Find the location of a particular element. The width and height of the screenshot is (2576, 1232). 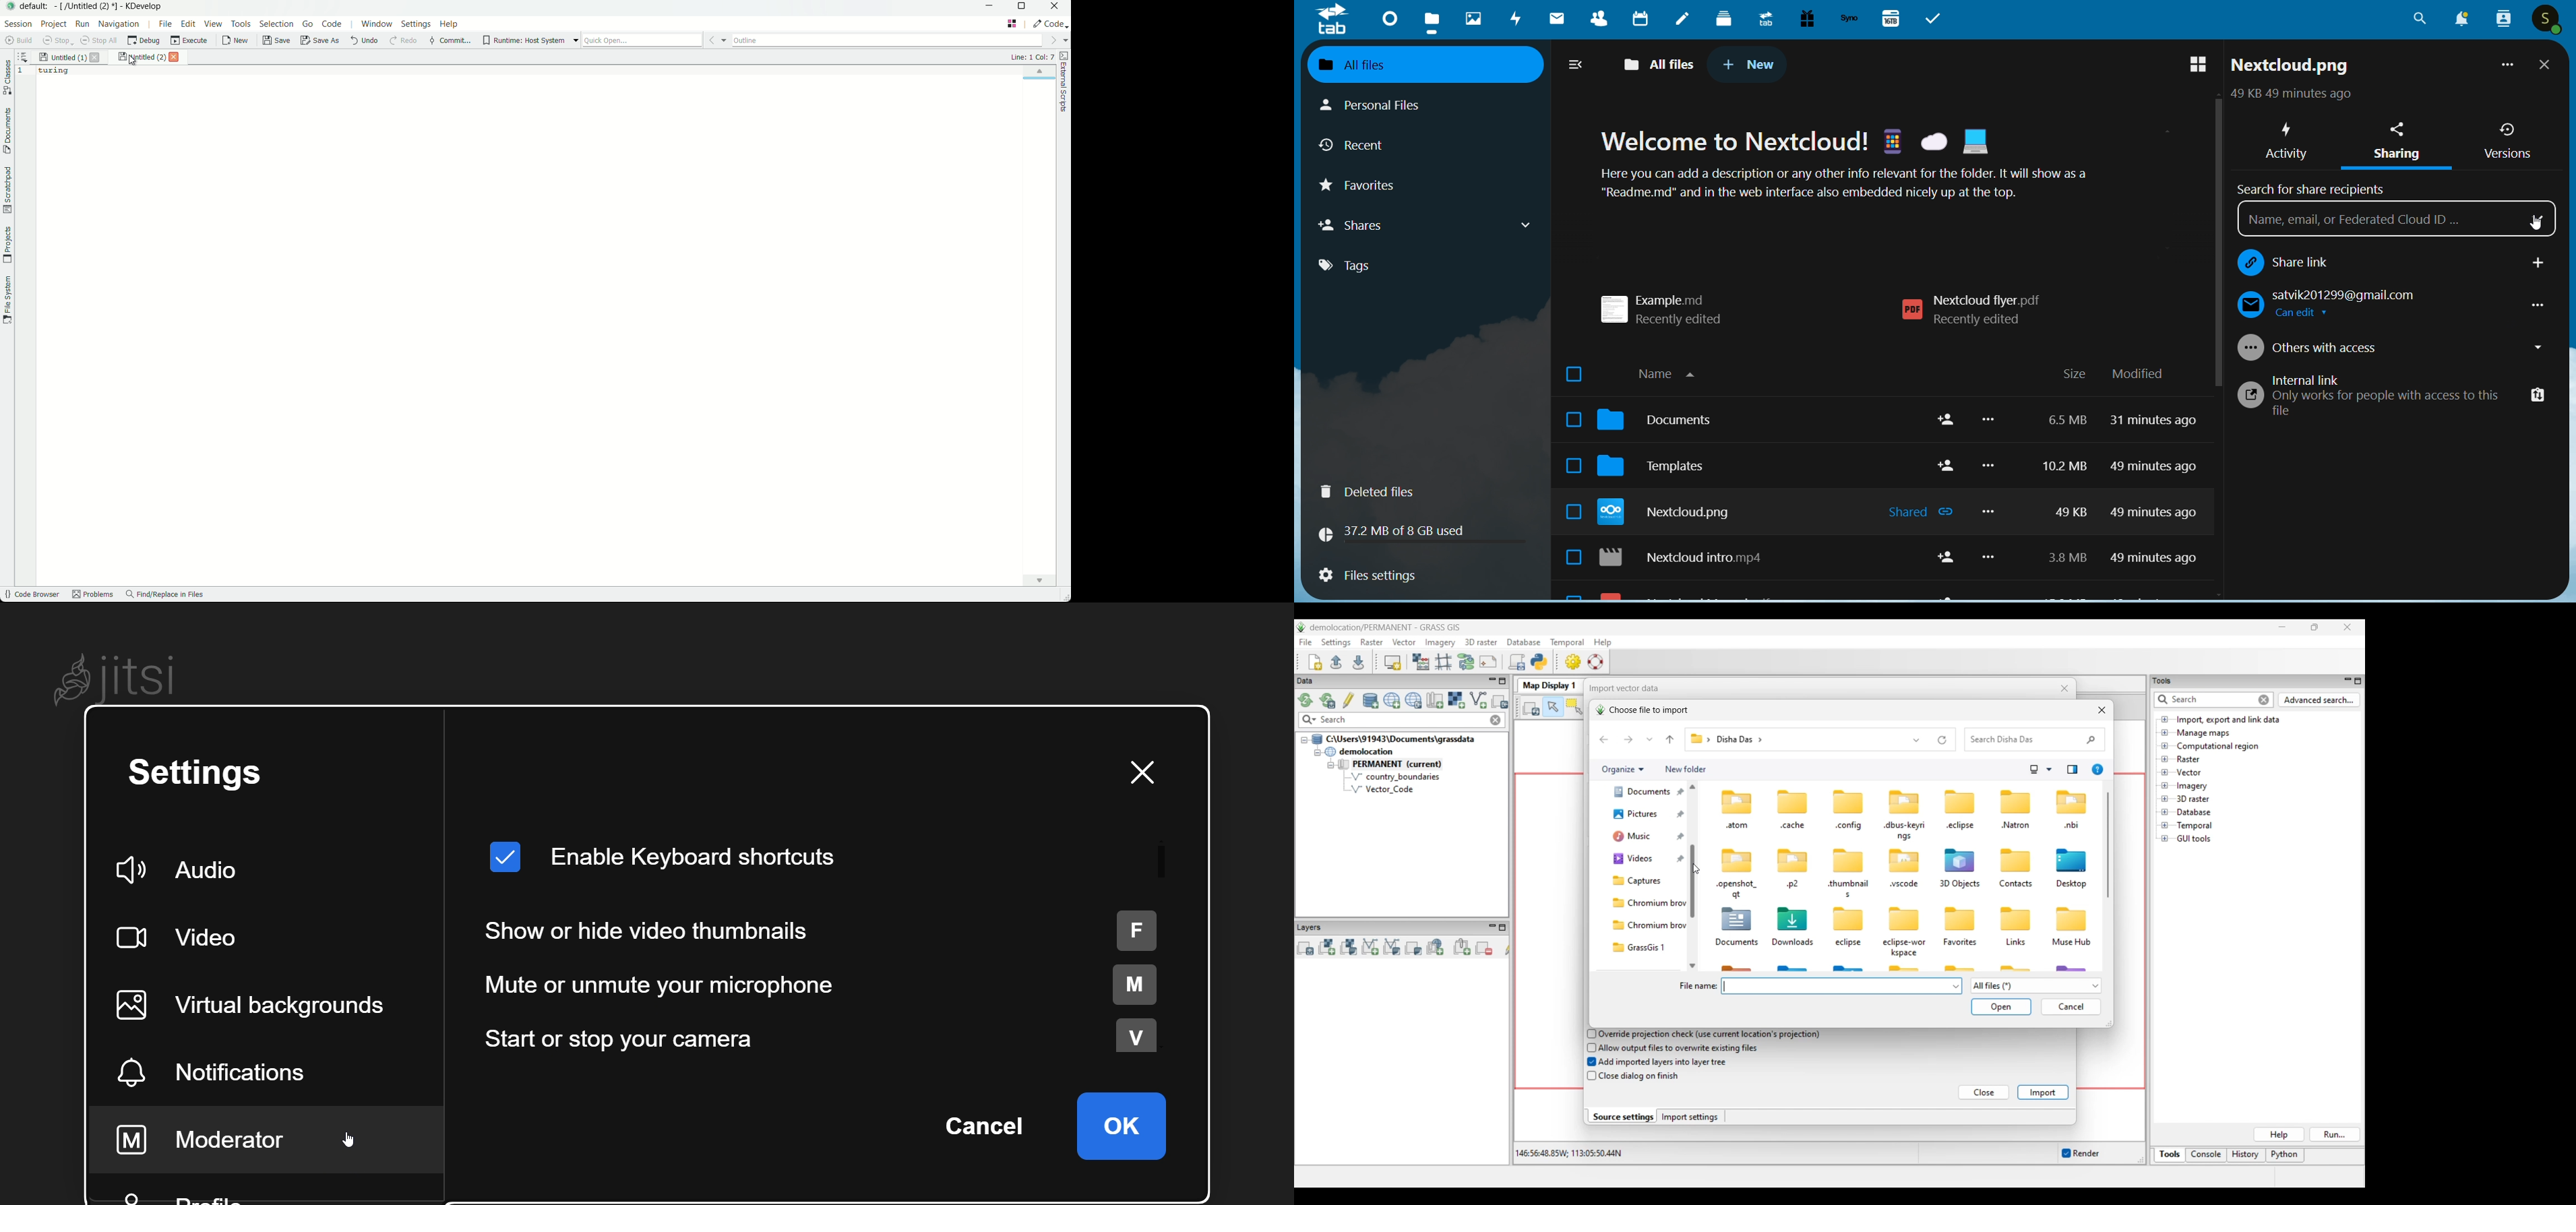

start or stop camera is located at coordinates (825, 1038).